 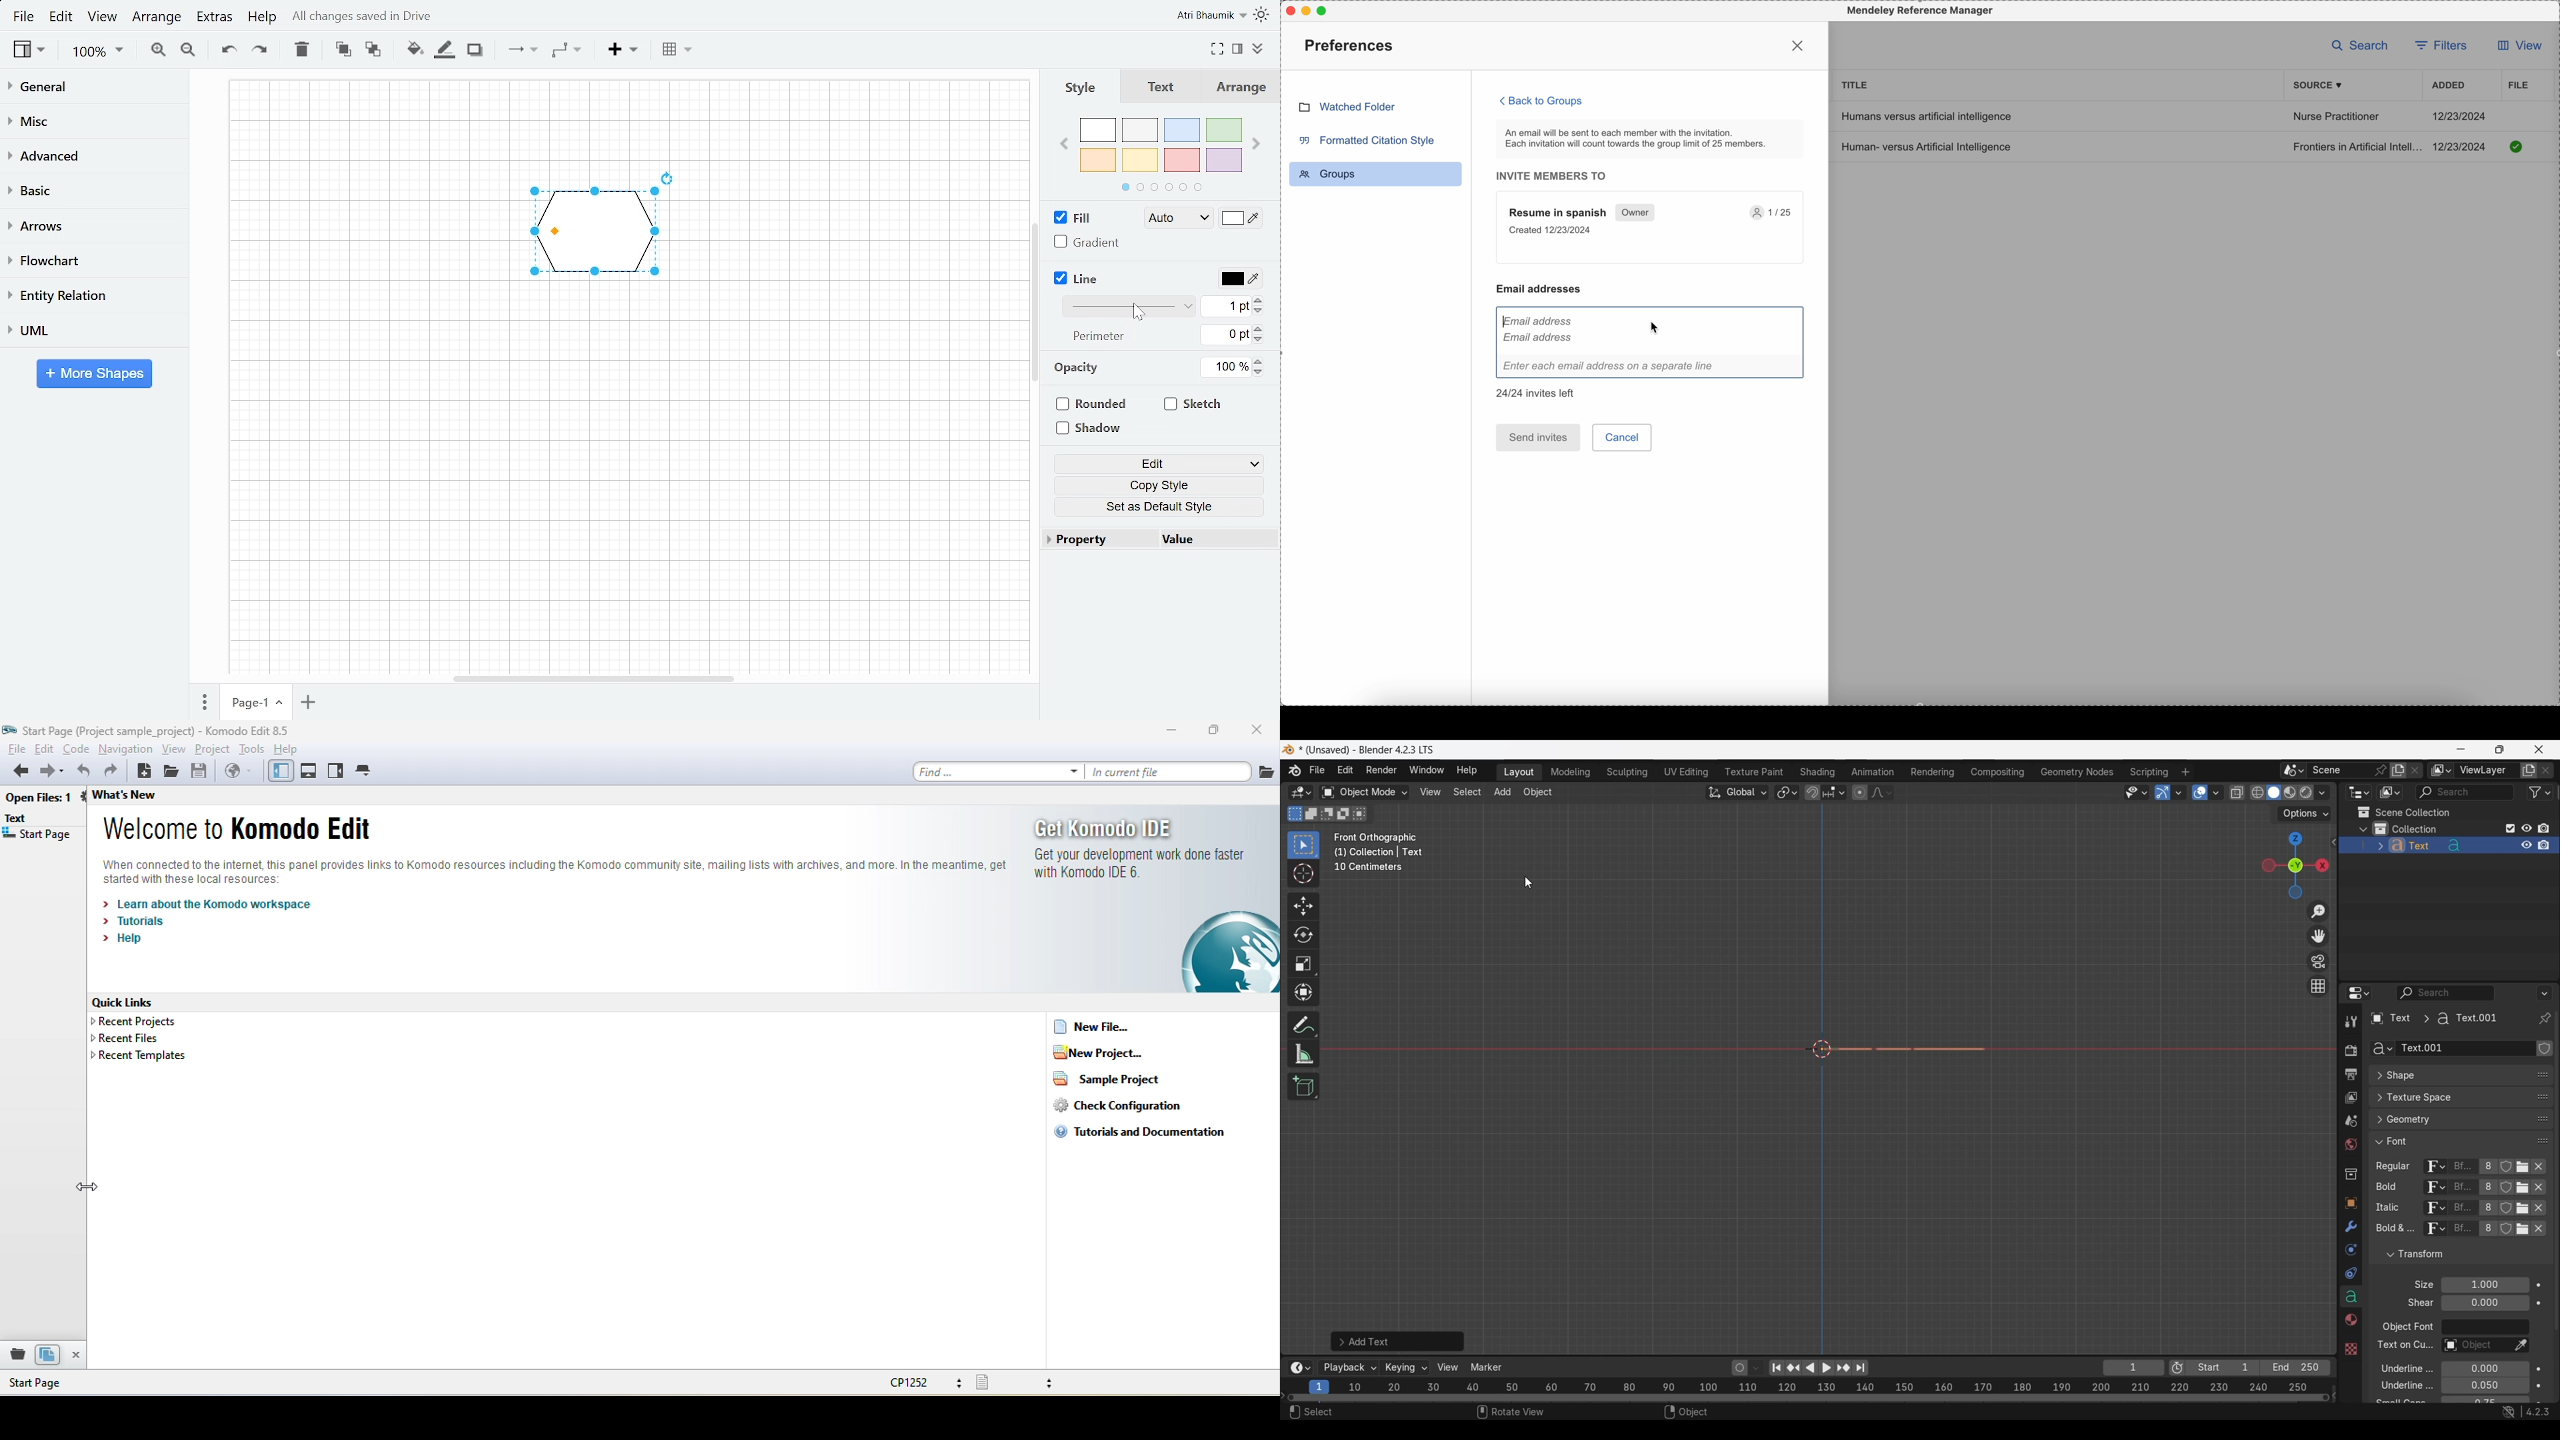 I want to click on Filter, so click(x=2540, y=792).